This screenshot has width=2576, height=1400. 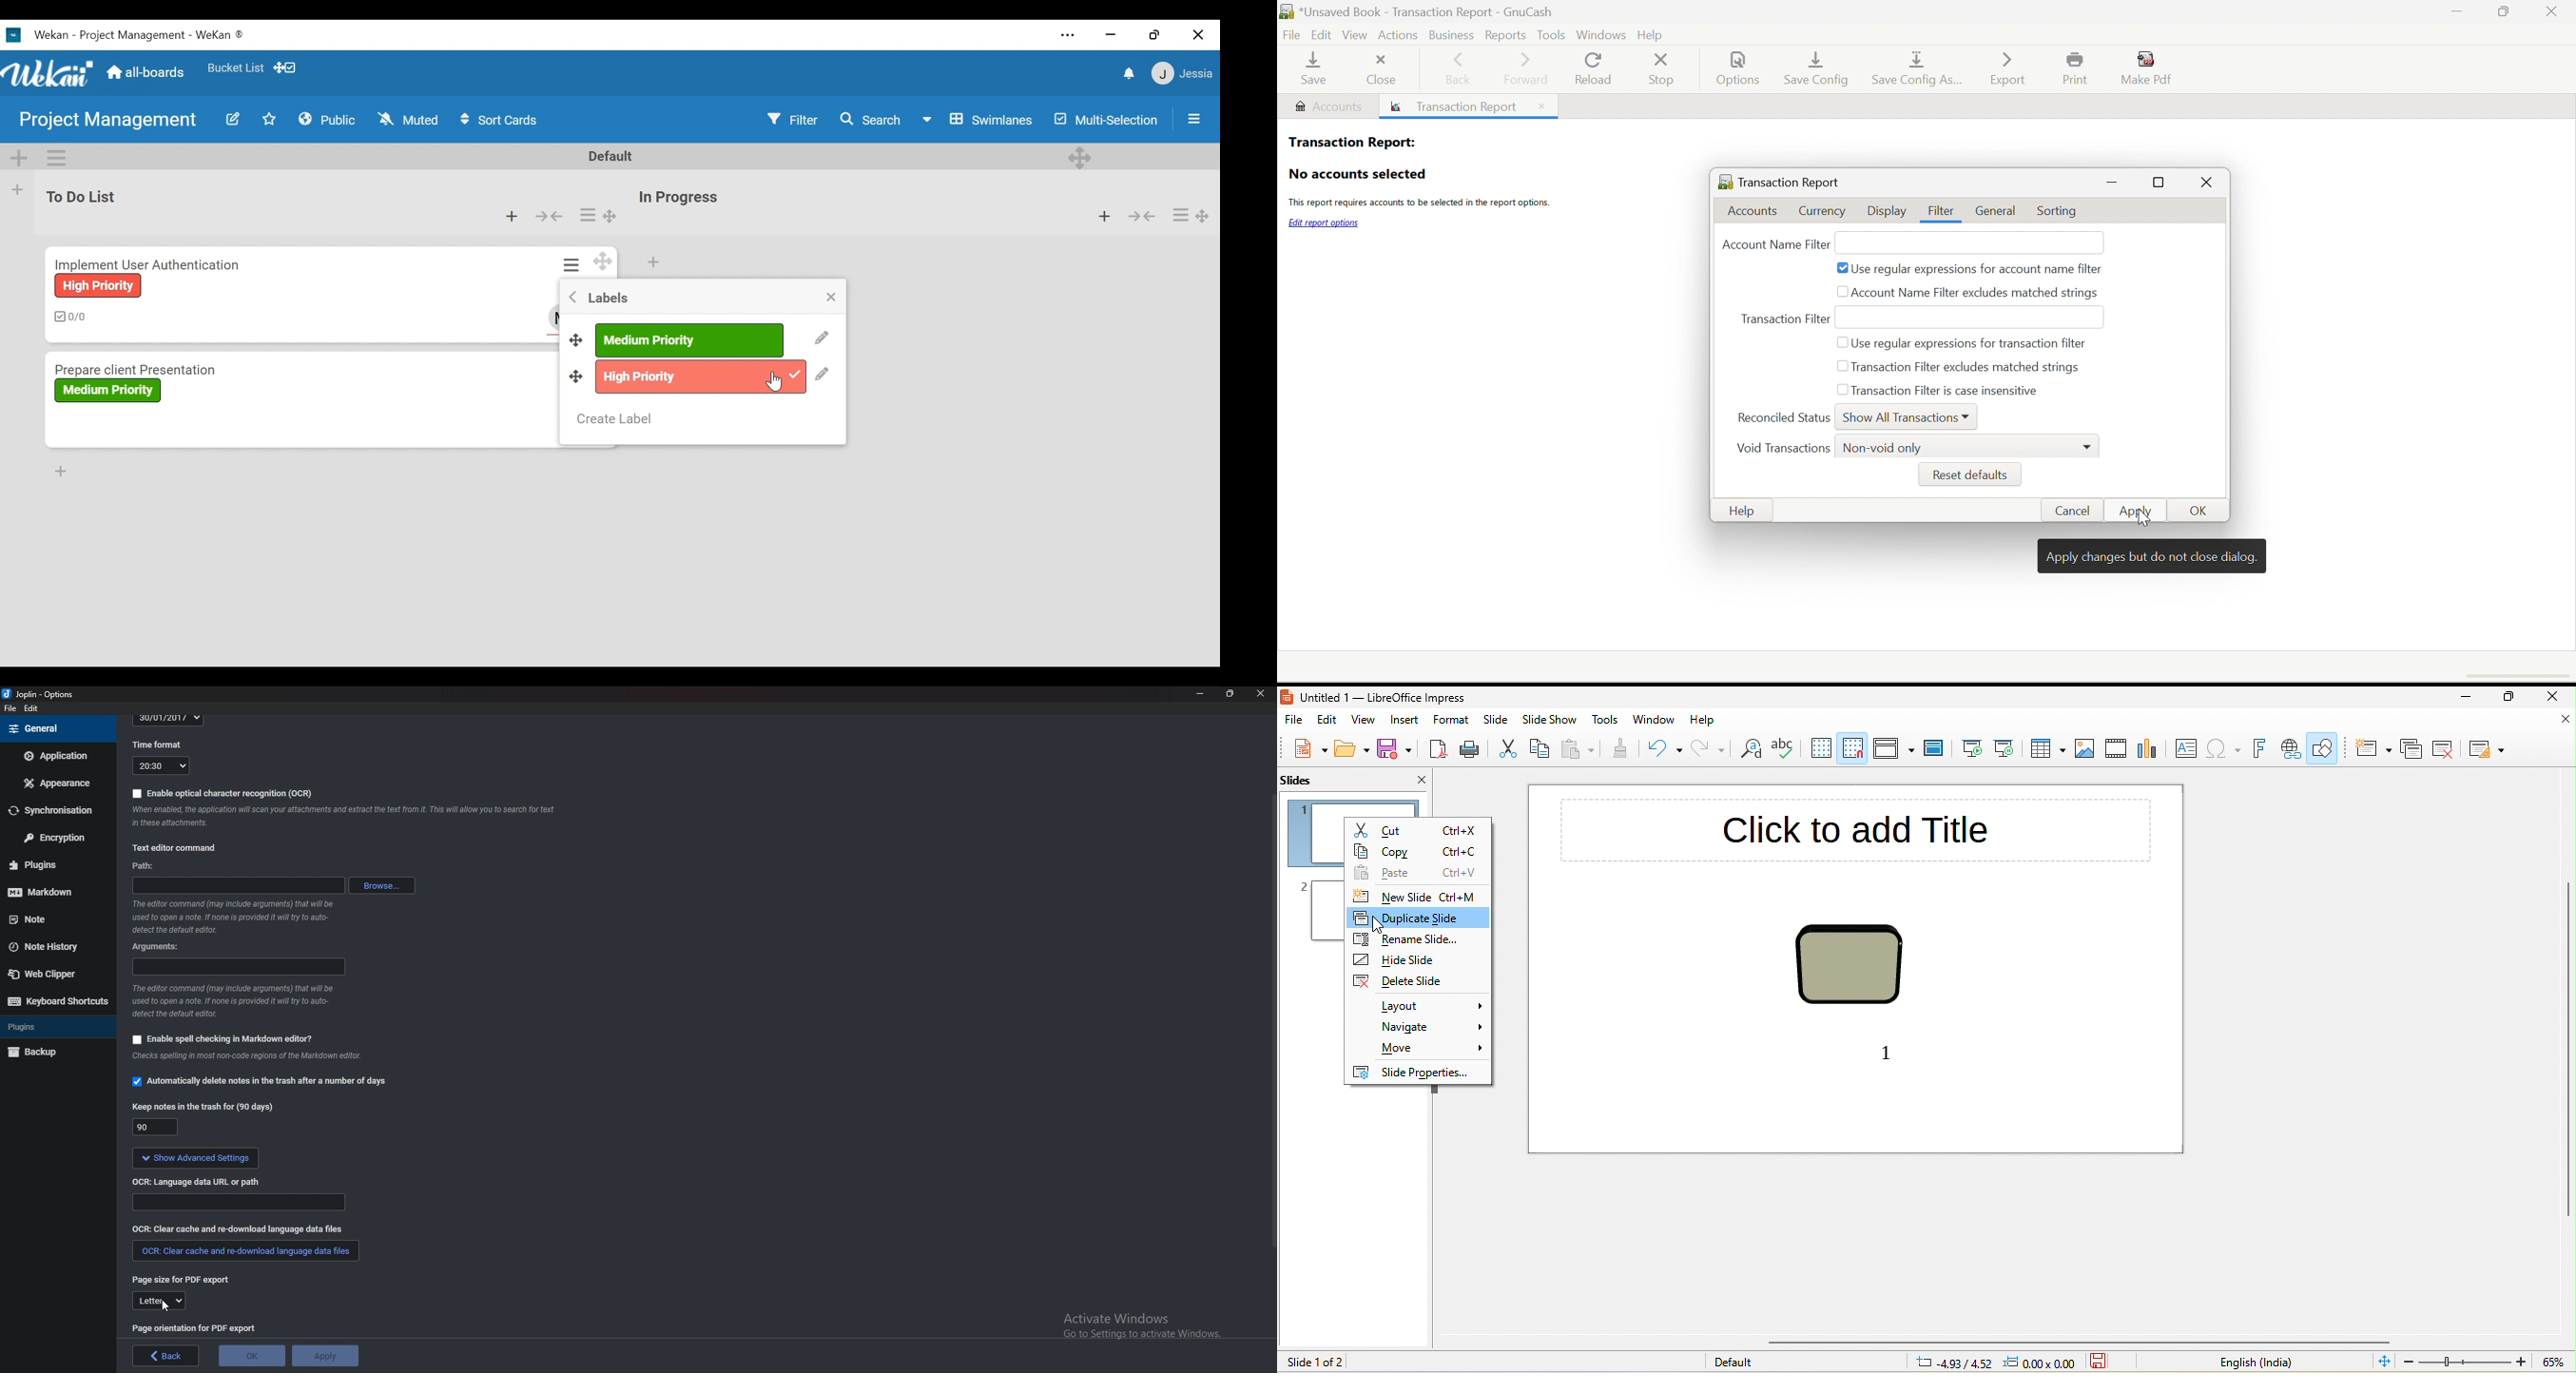 I want to click on file, so click(x=1295, y=721).